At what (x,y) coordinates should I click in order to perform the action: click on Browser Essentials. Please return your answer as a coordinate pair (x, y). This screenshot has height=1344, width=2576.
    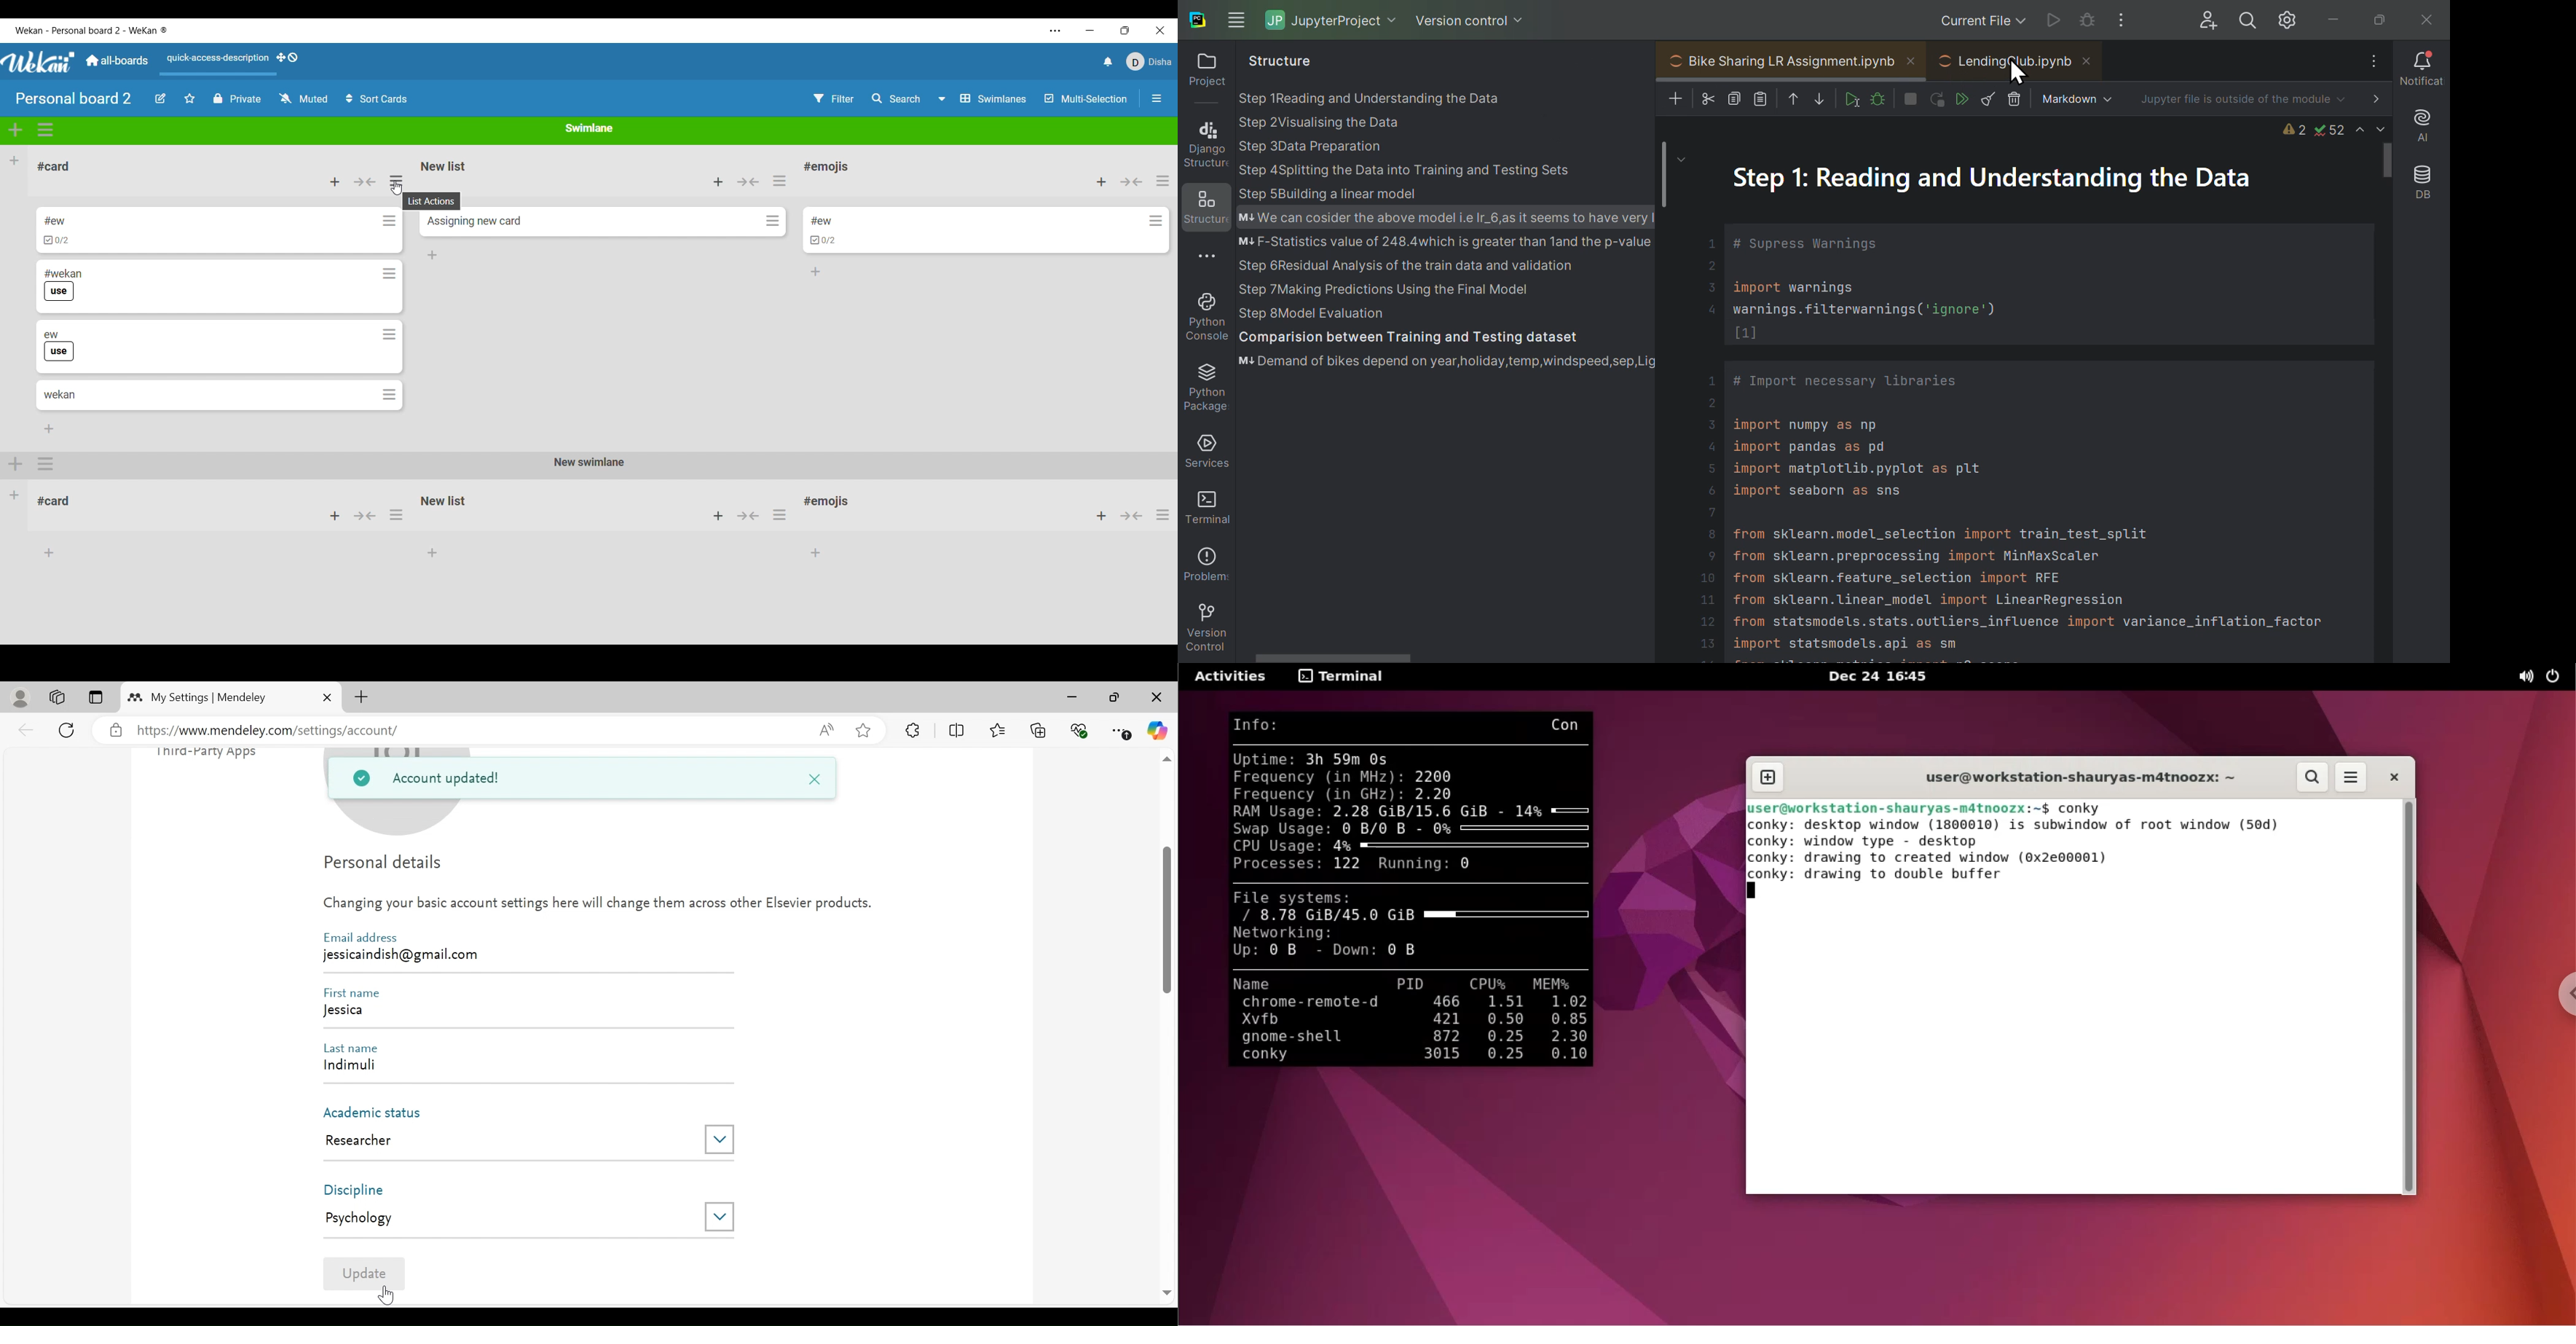
    Looking at the image, I should click on (1081, 729).